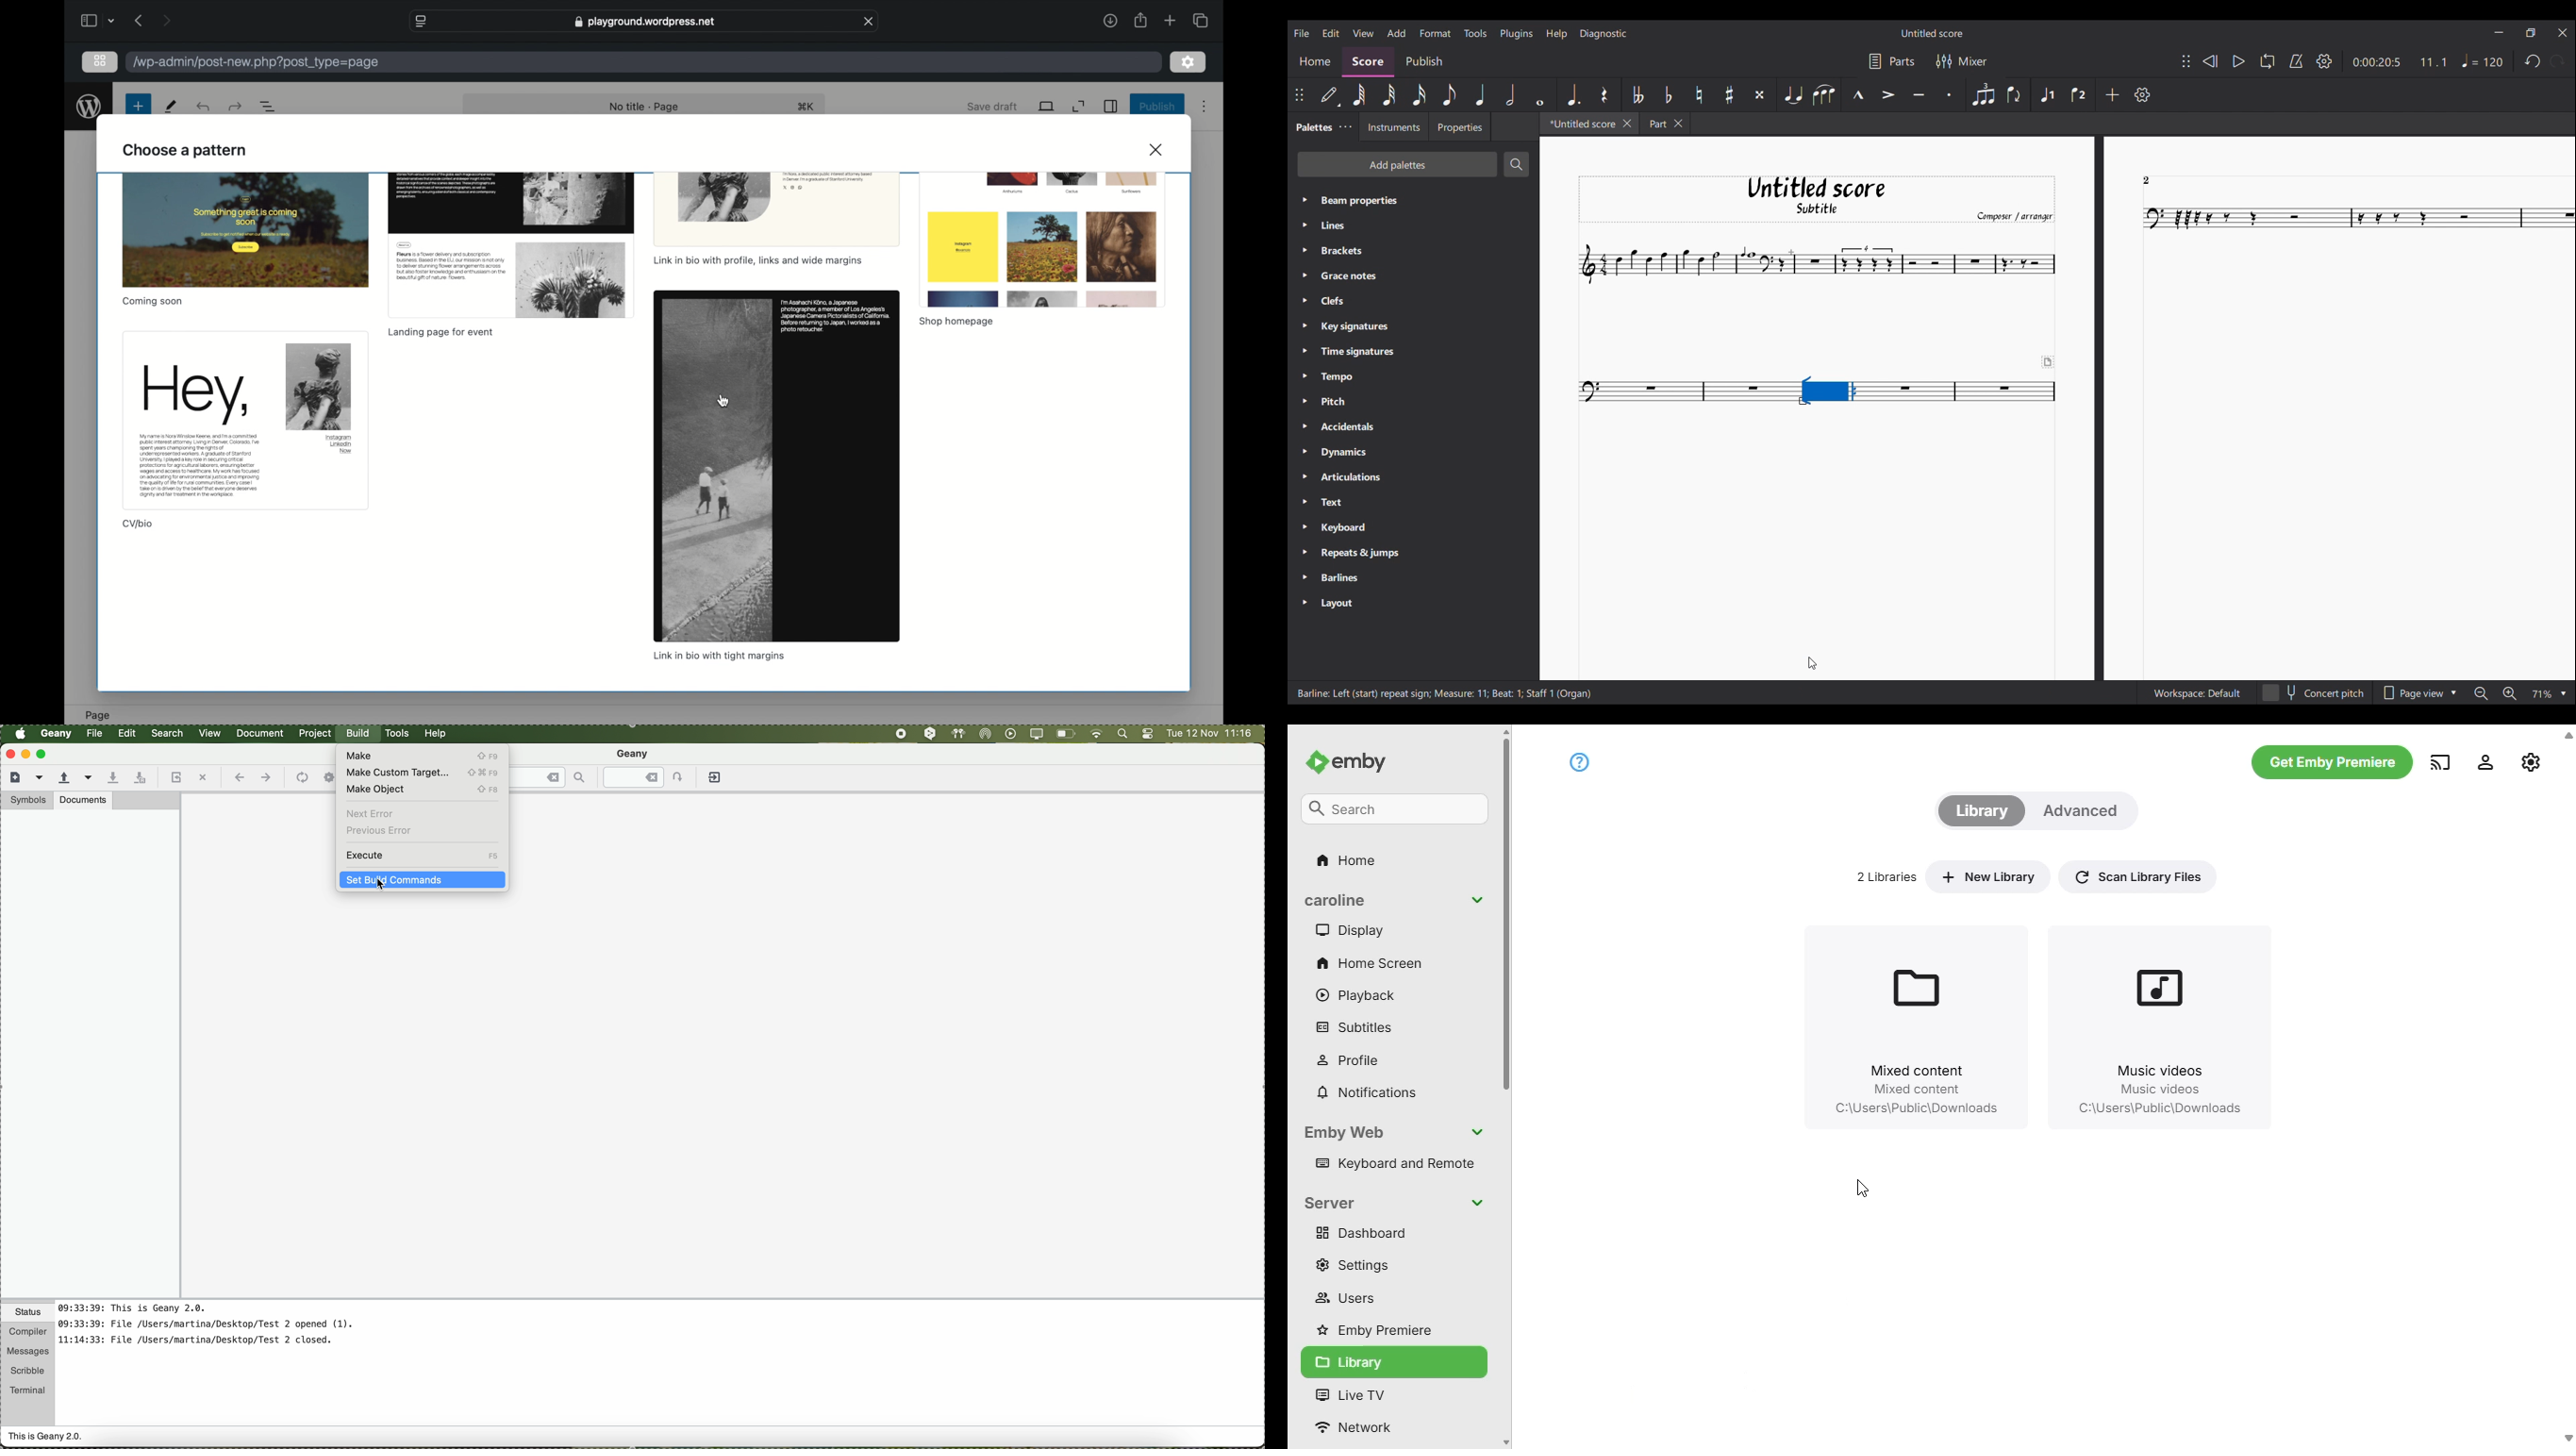 This screenshot has width=2576, height=1456. I want to click on page, so click(98, 716).